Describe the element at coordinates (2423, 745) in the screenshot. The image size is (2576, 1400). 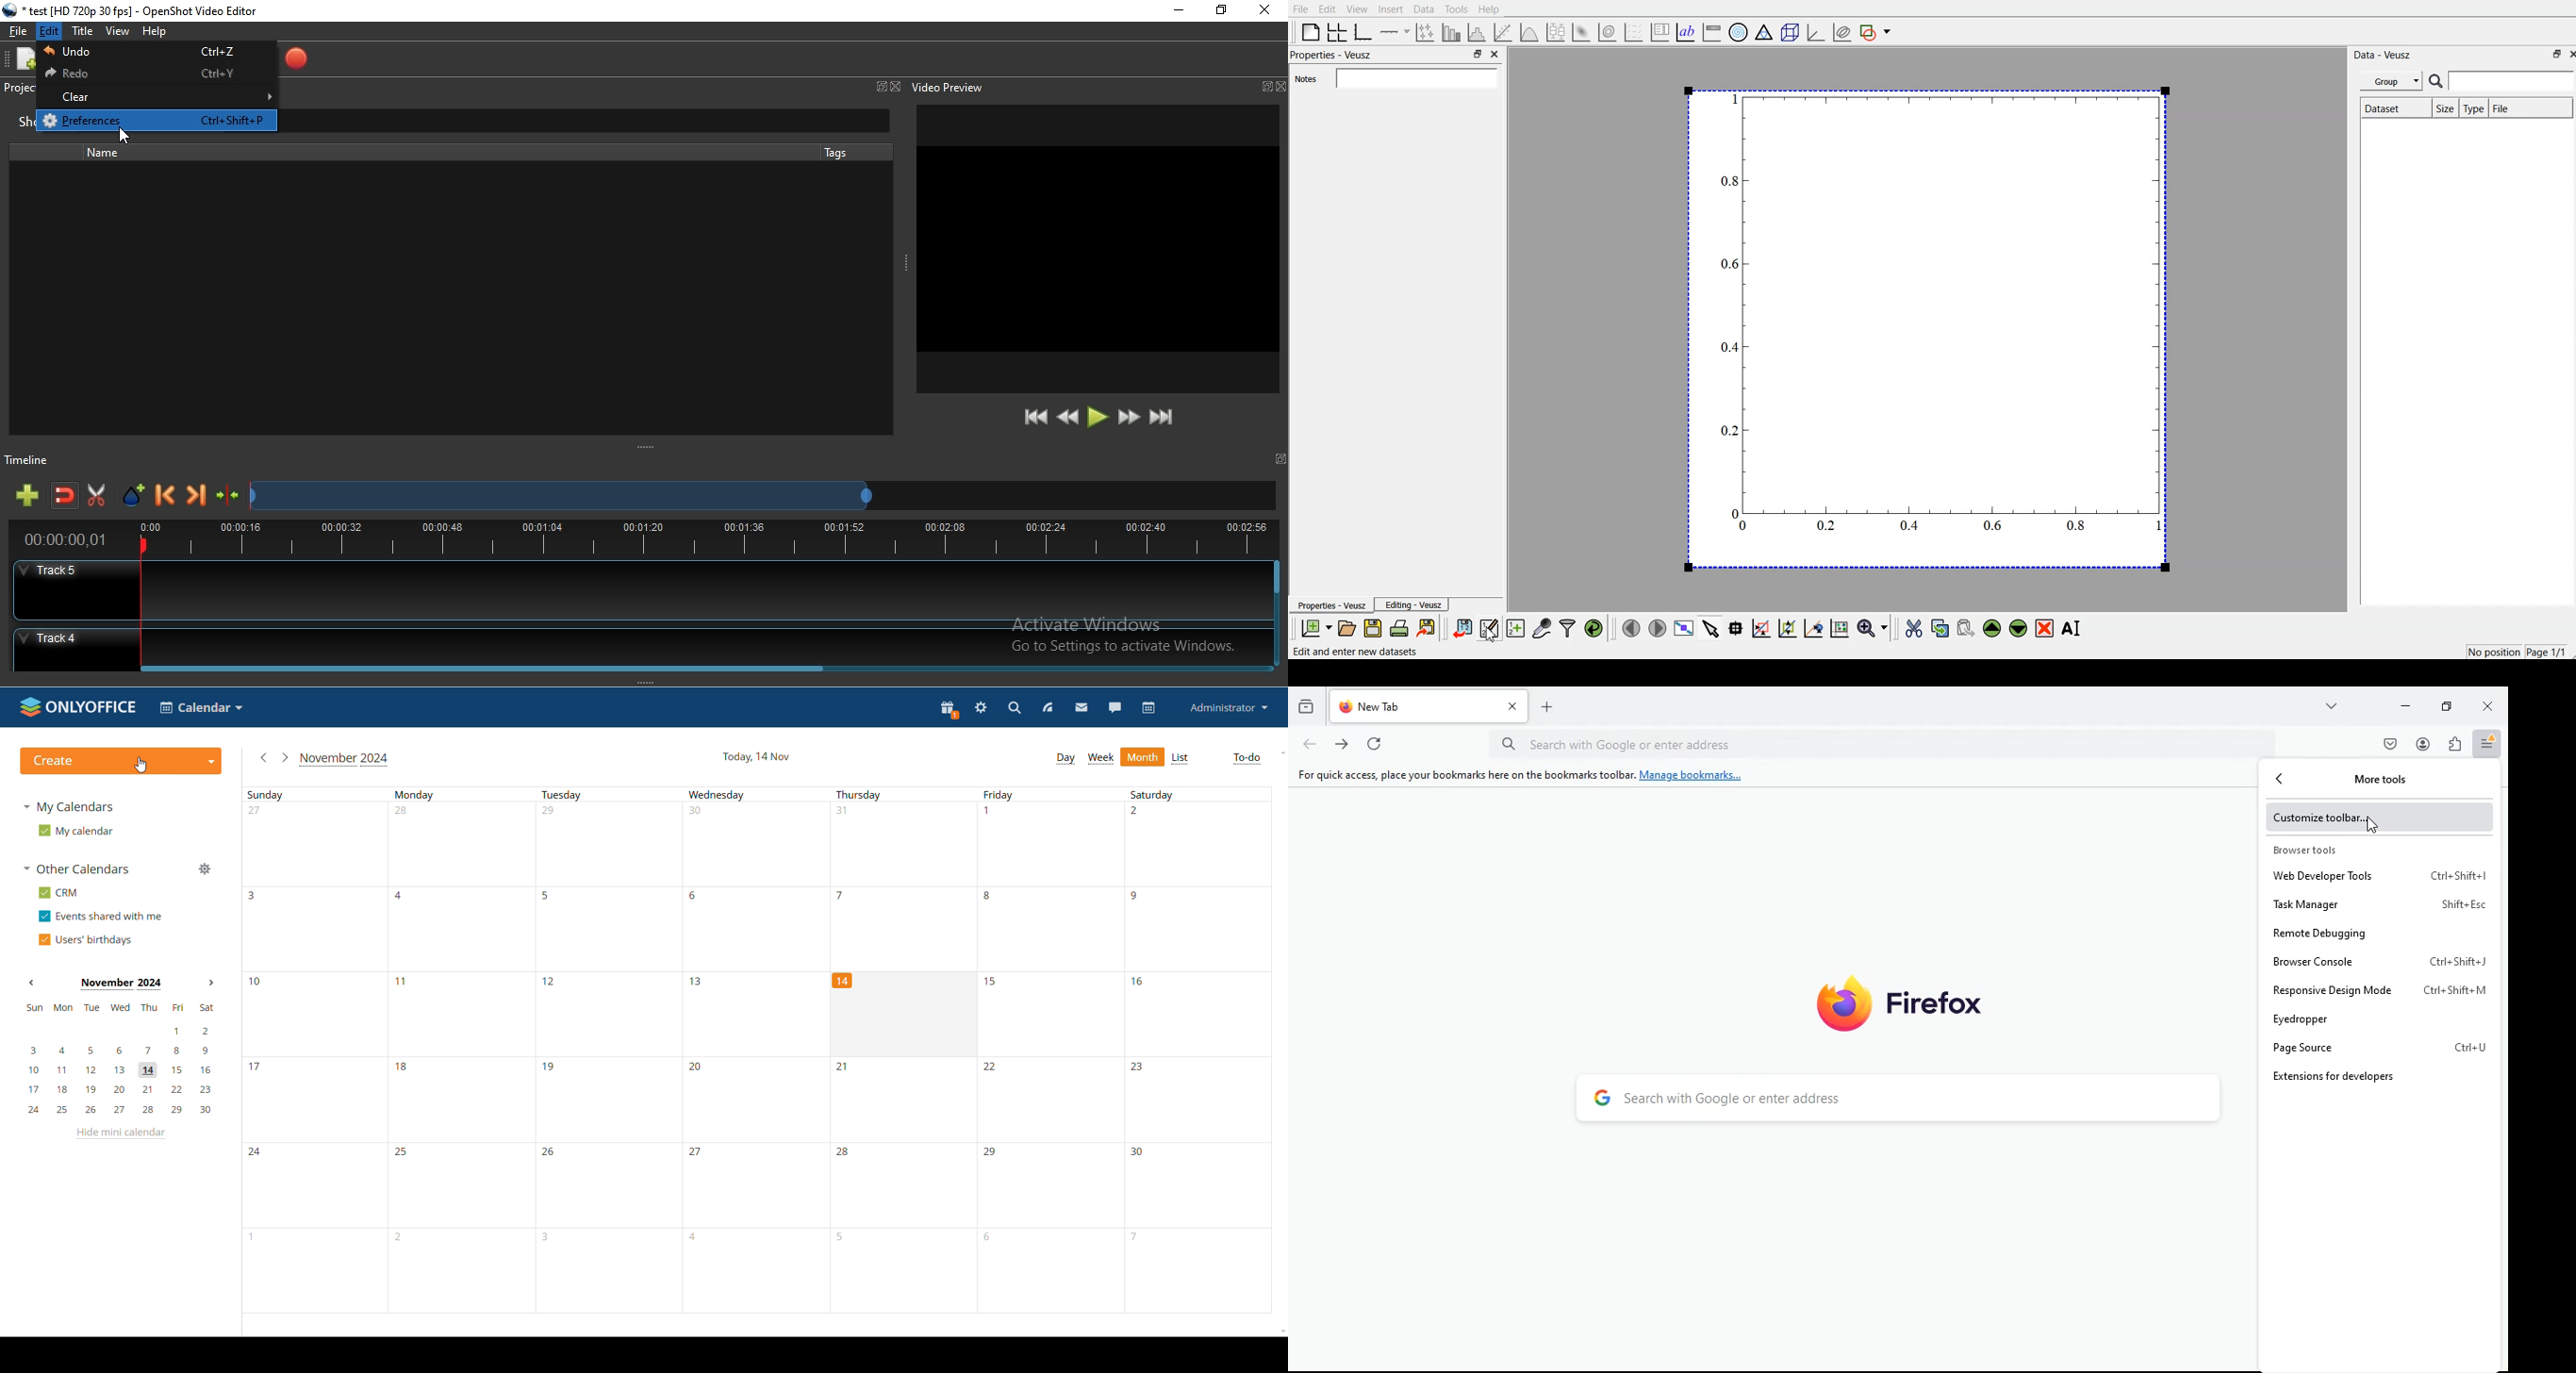
I see `profile` at that location.